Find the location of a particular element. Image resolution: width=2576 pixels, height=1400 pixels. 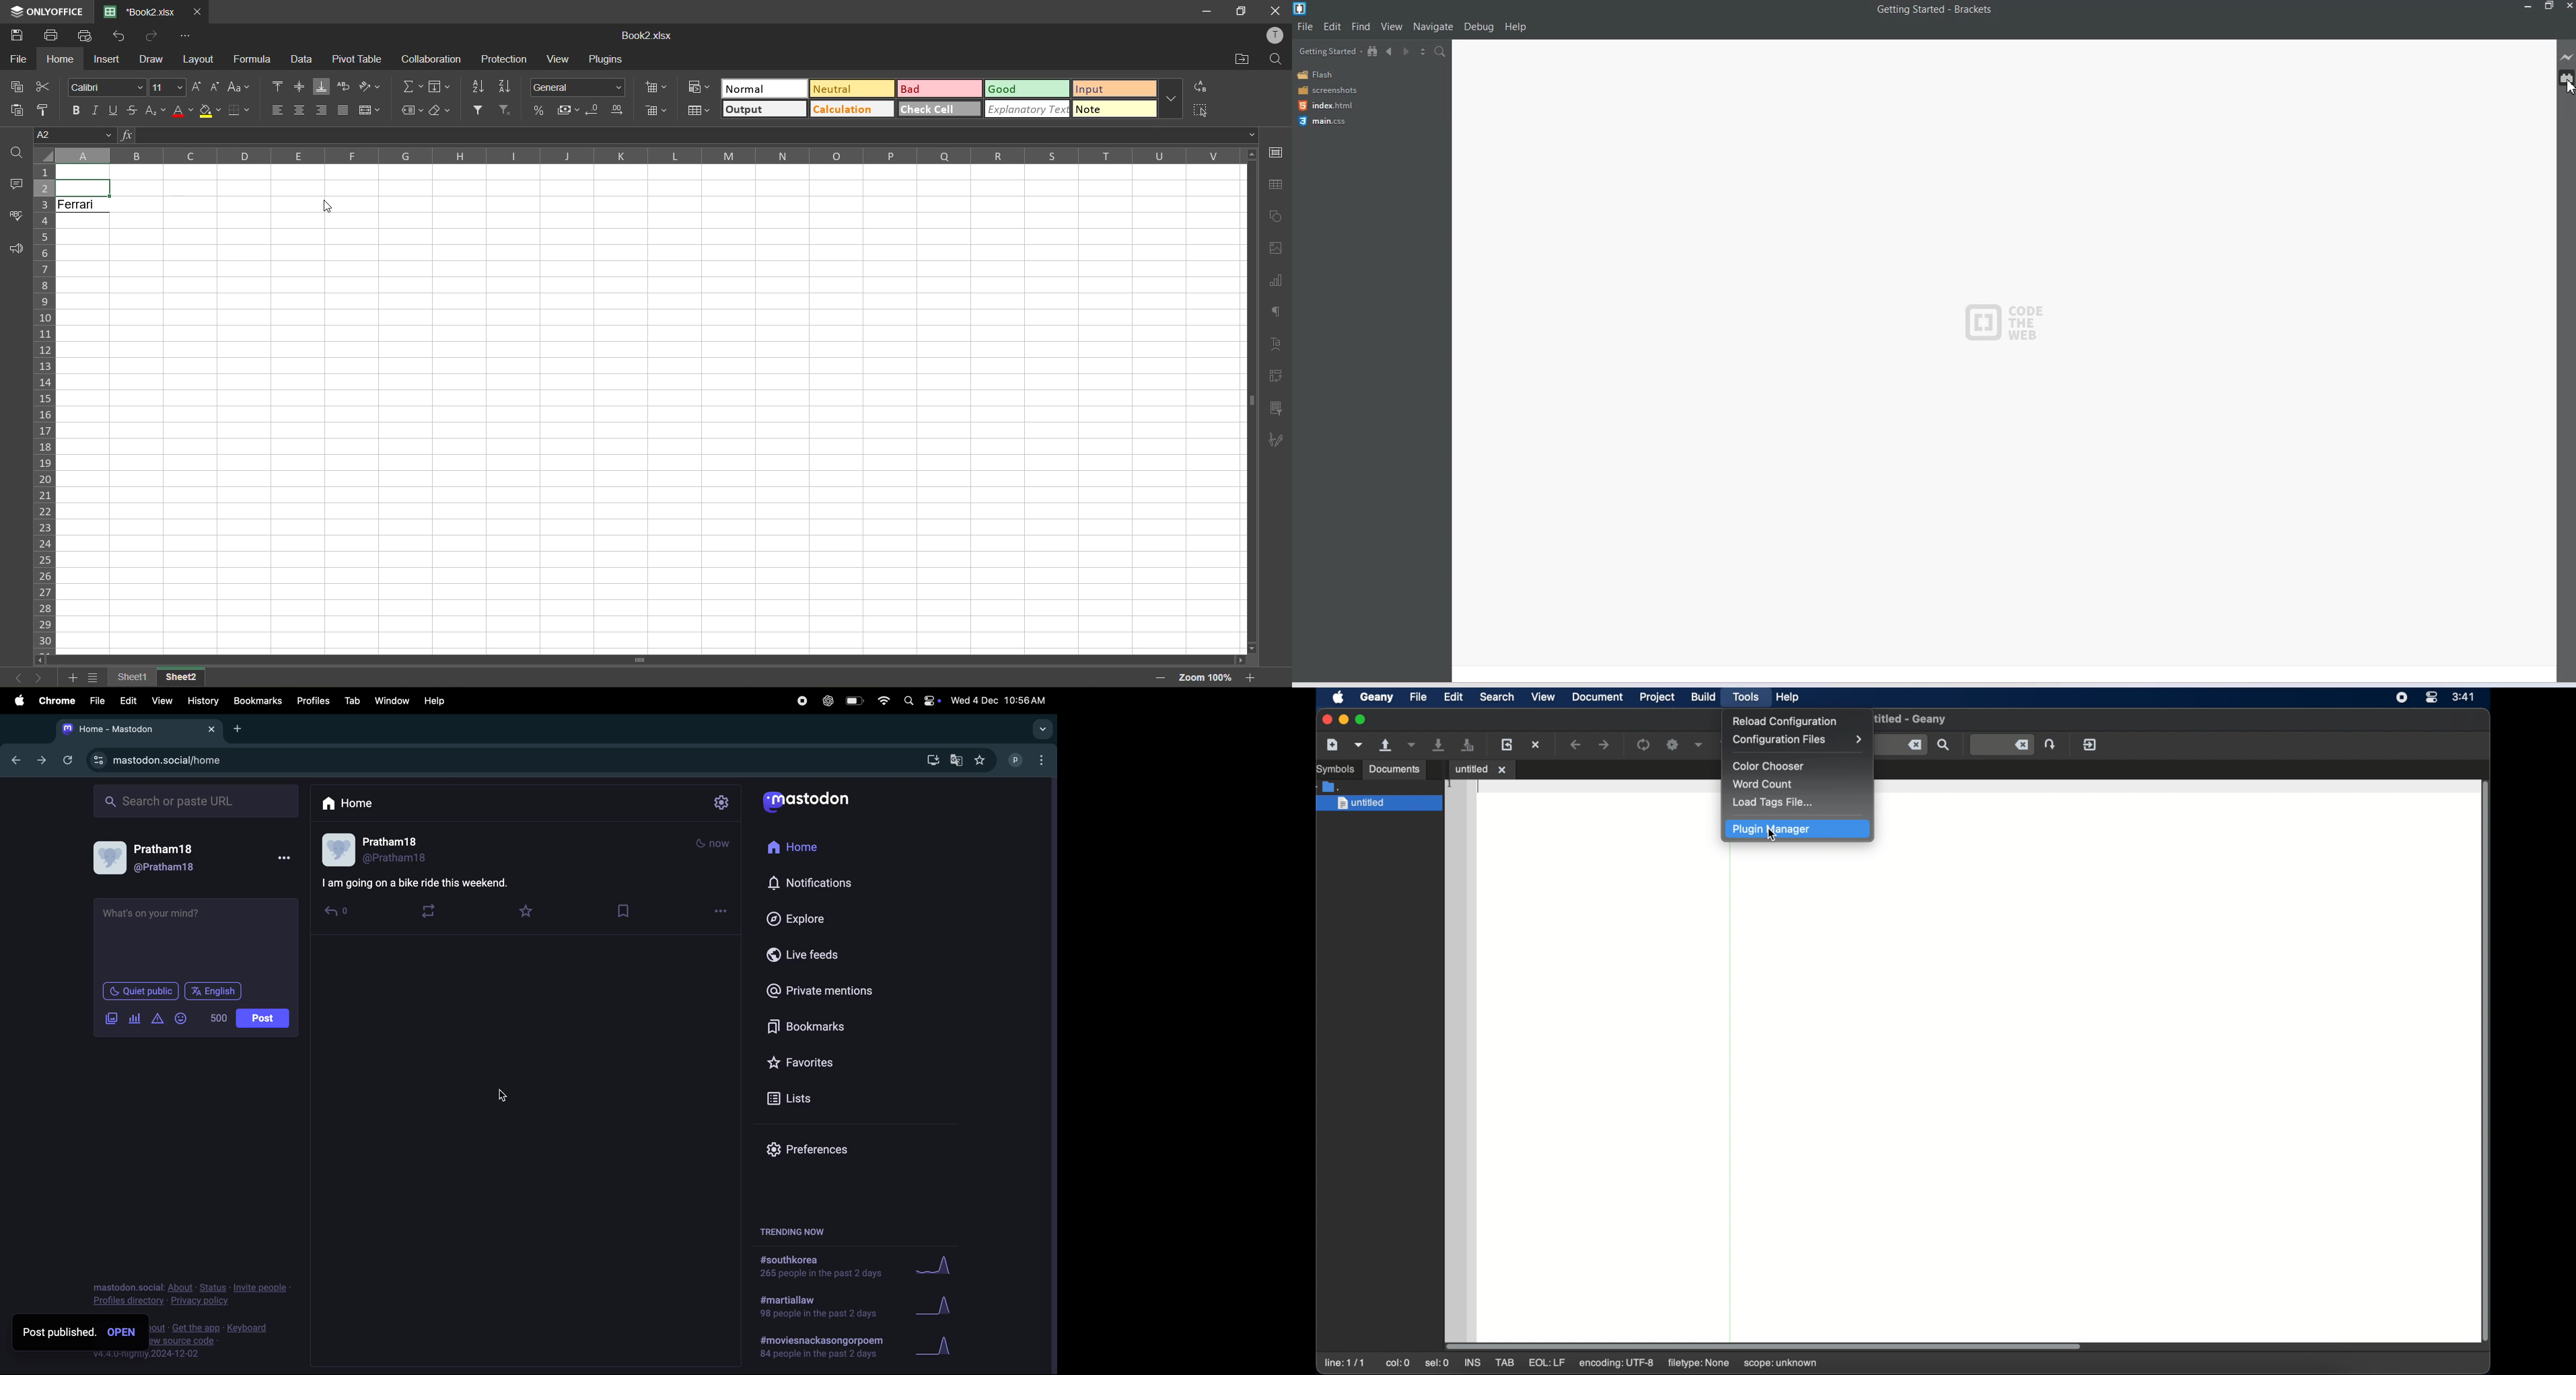

500 words is located at coordinates (219, 1019).